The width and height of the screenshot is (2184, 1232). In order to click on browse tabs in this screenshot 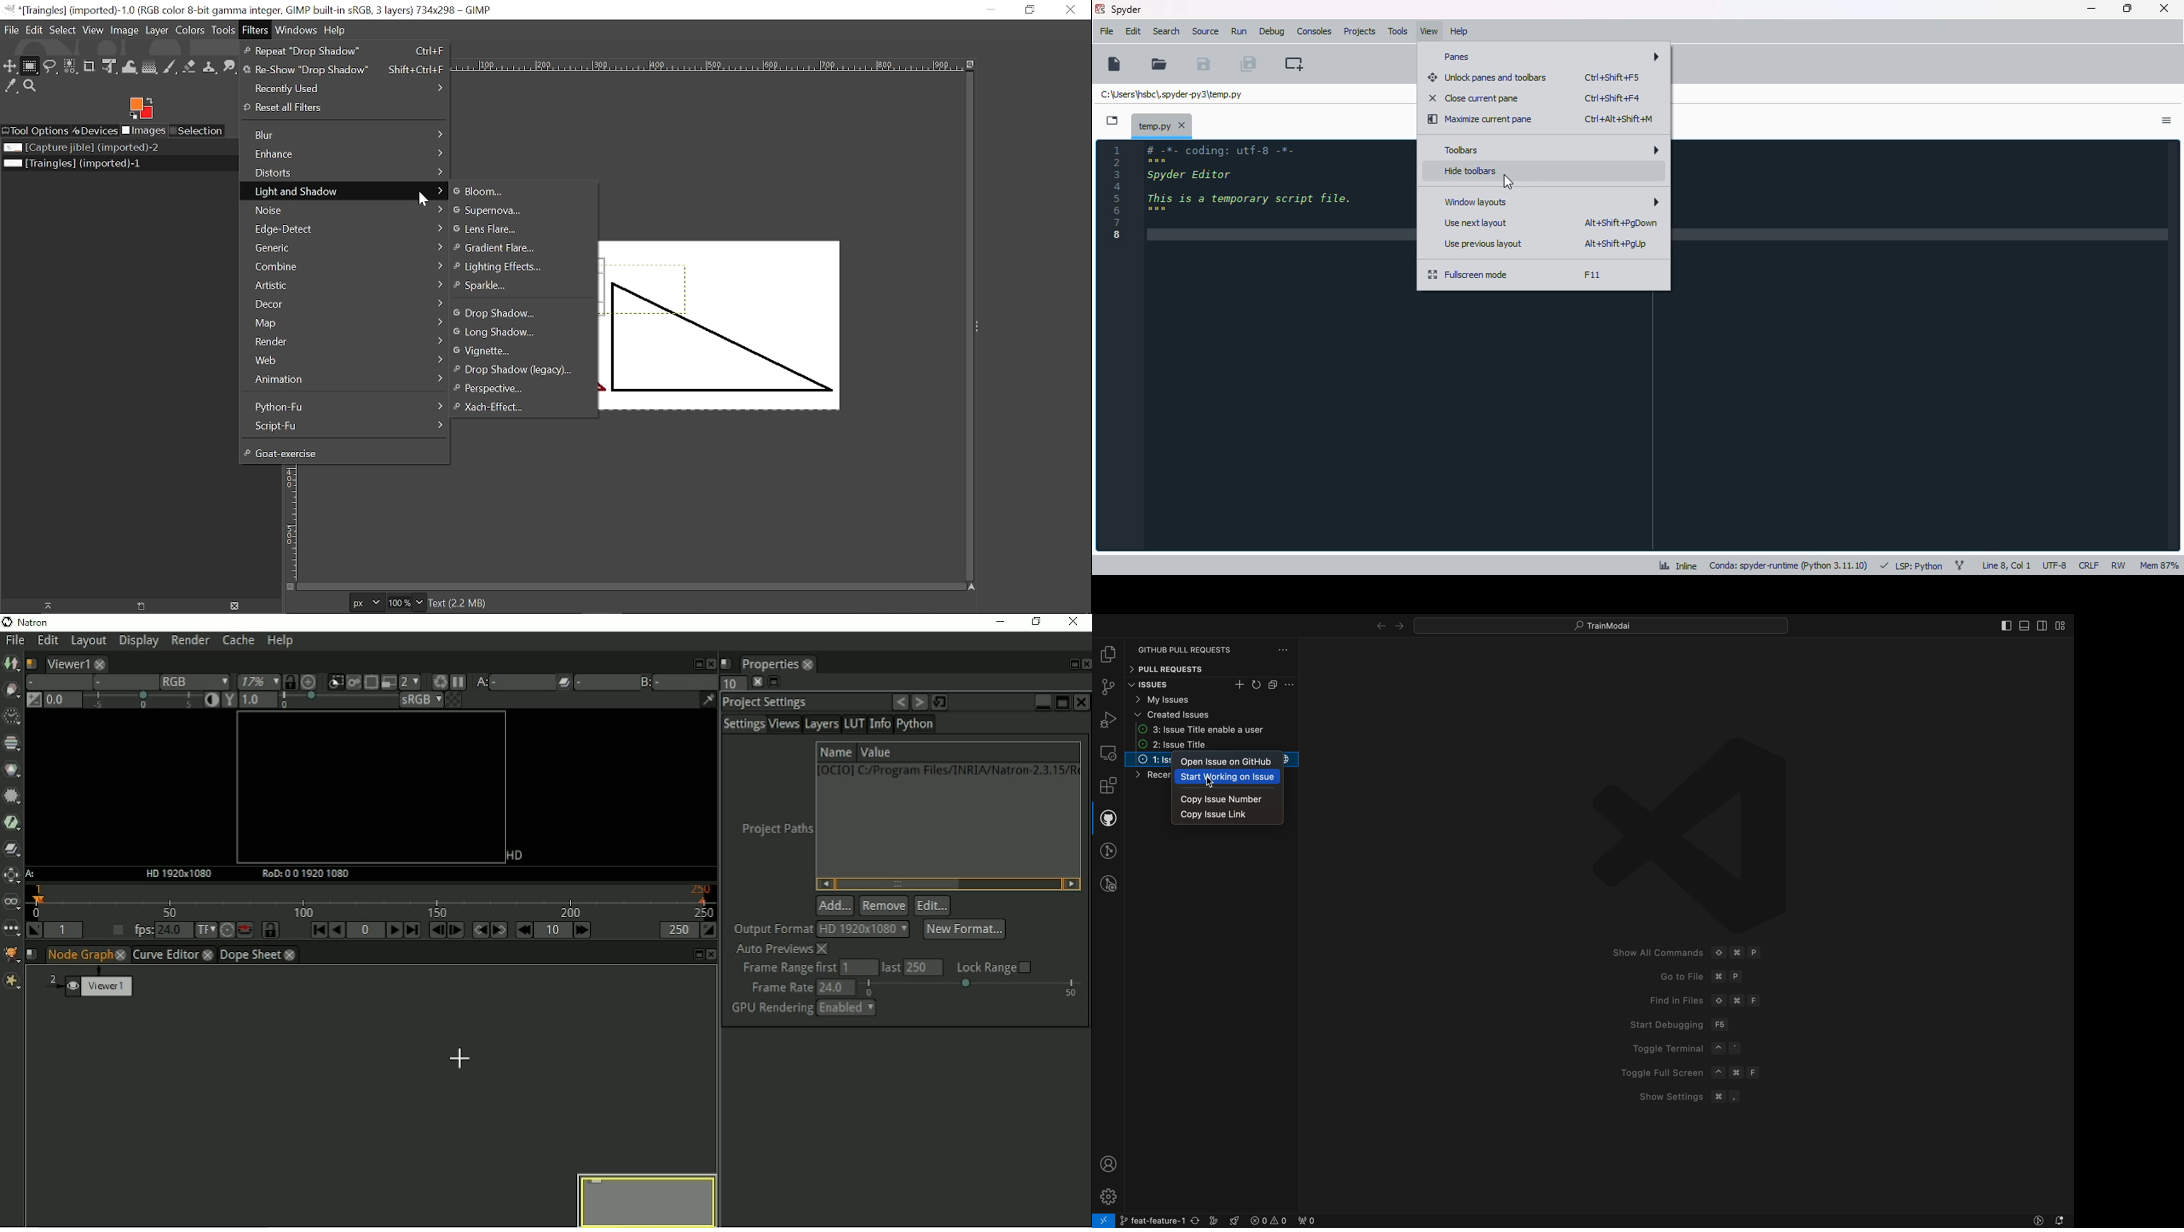, I will do `click(1112, 121)`.